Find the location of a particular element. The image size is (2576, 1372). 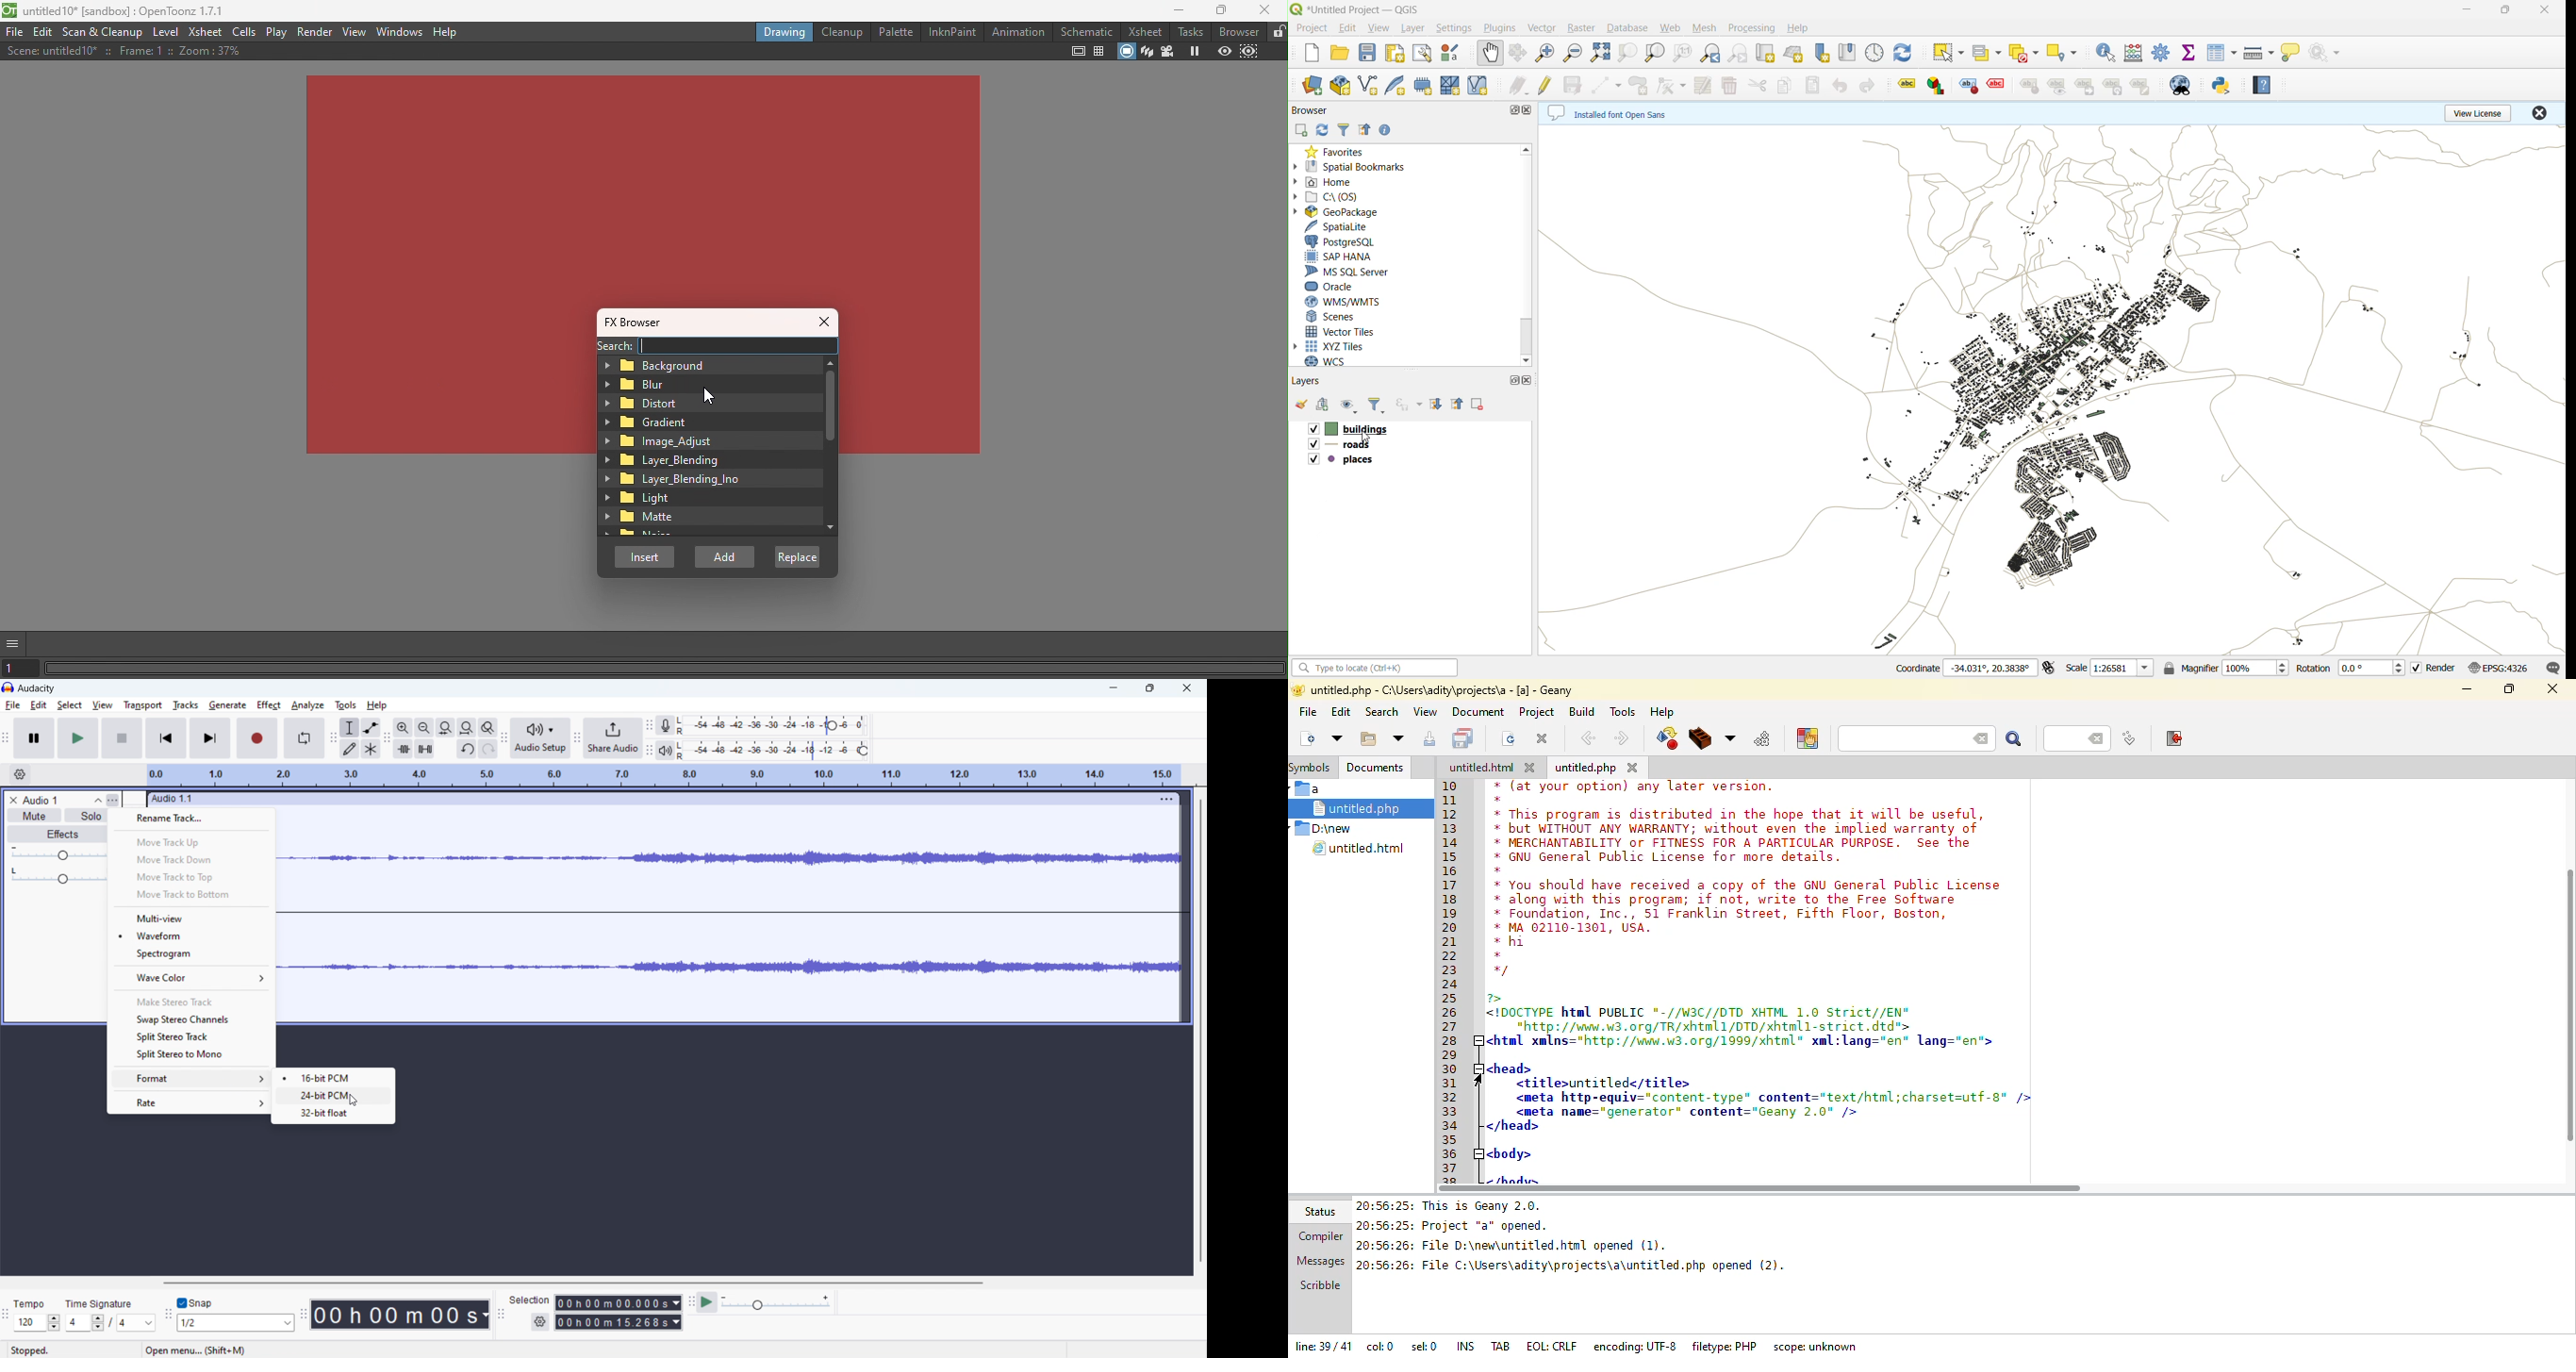

show/hide labels and diagrams is located at coordinates (2061, 85).